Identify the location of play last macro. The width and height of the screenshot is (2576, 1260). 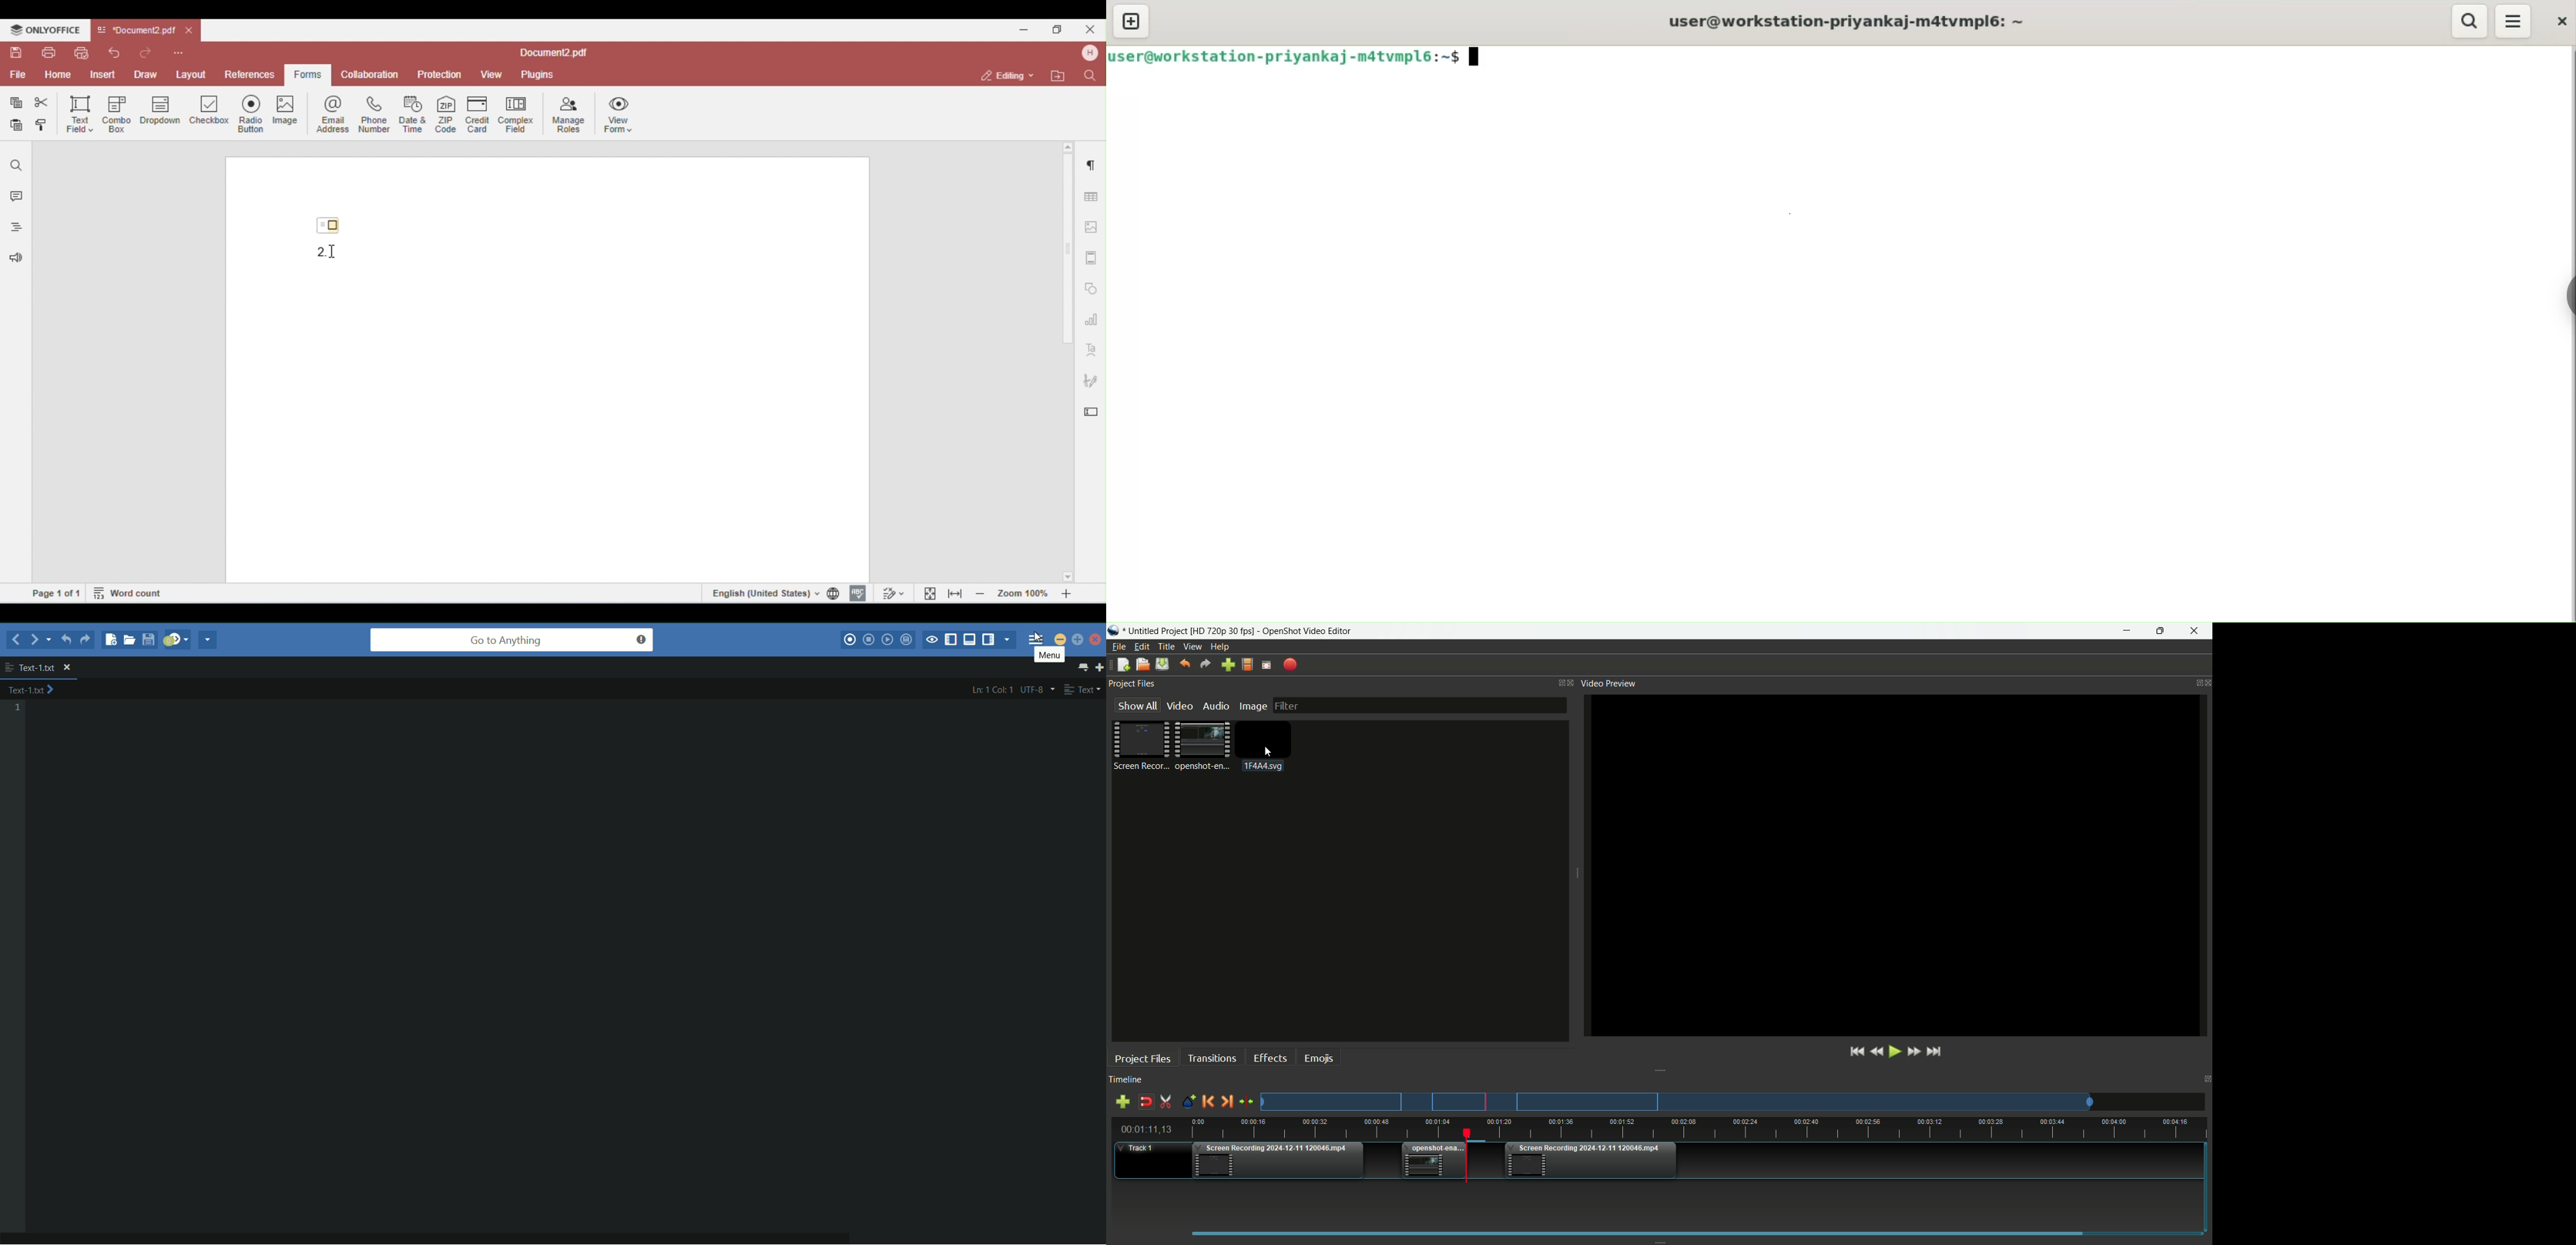
(887, 640).